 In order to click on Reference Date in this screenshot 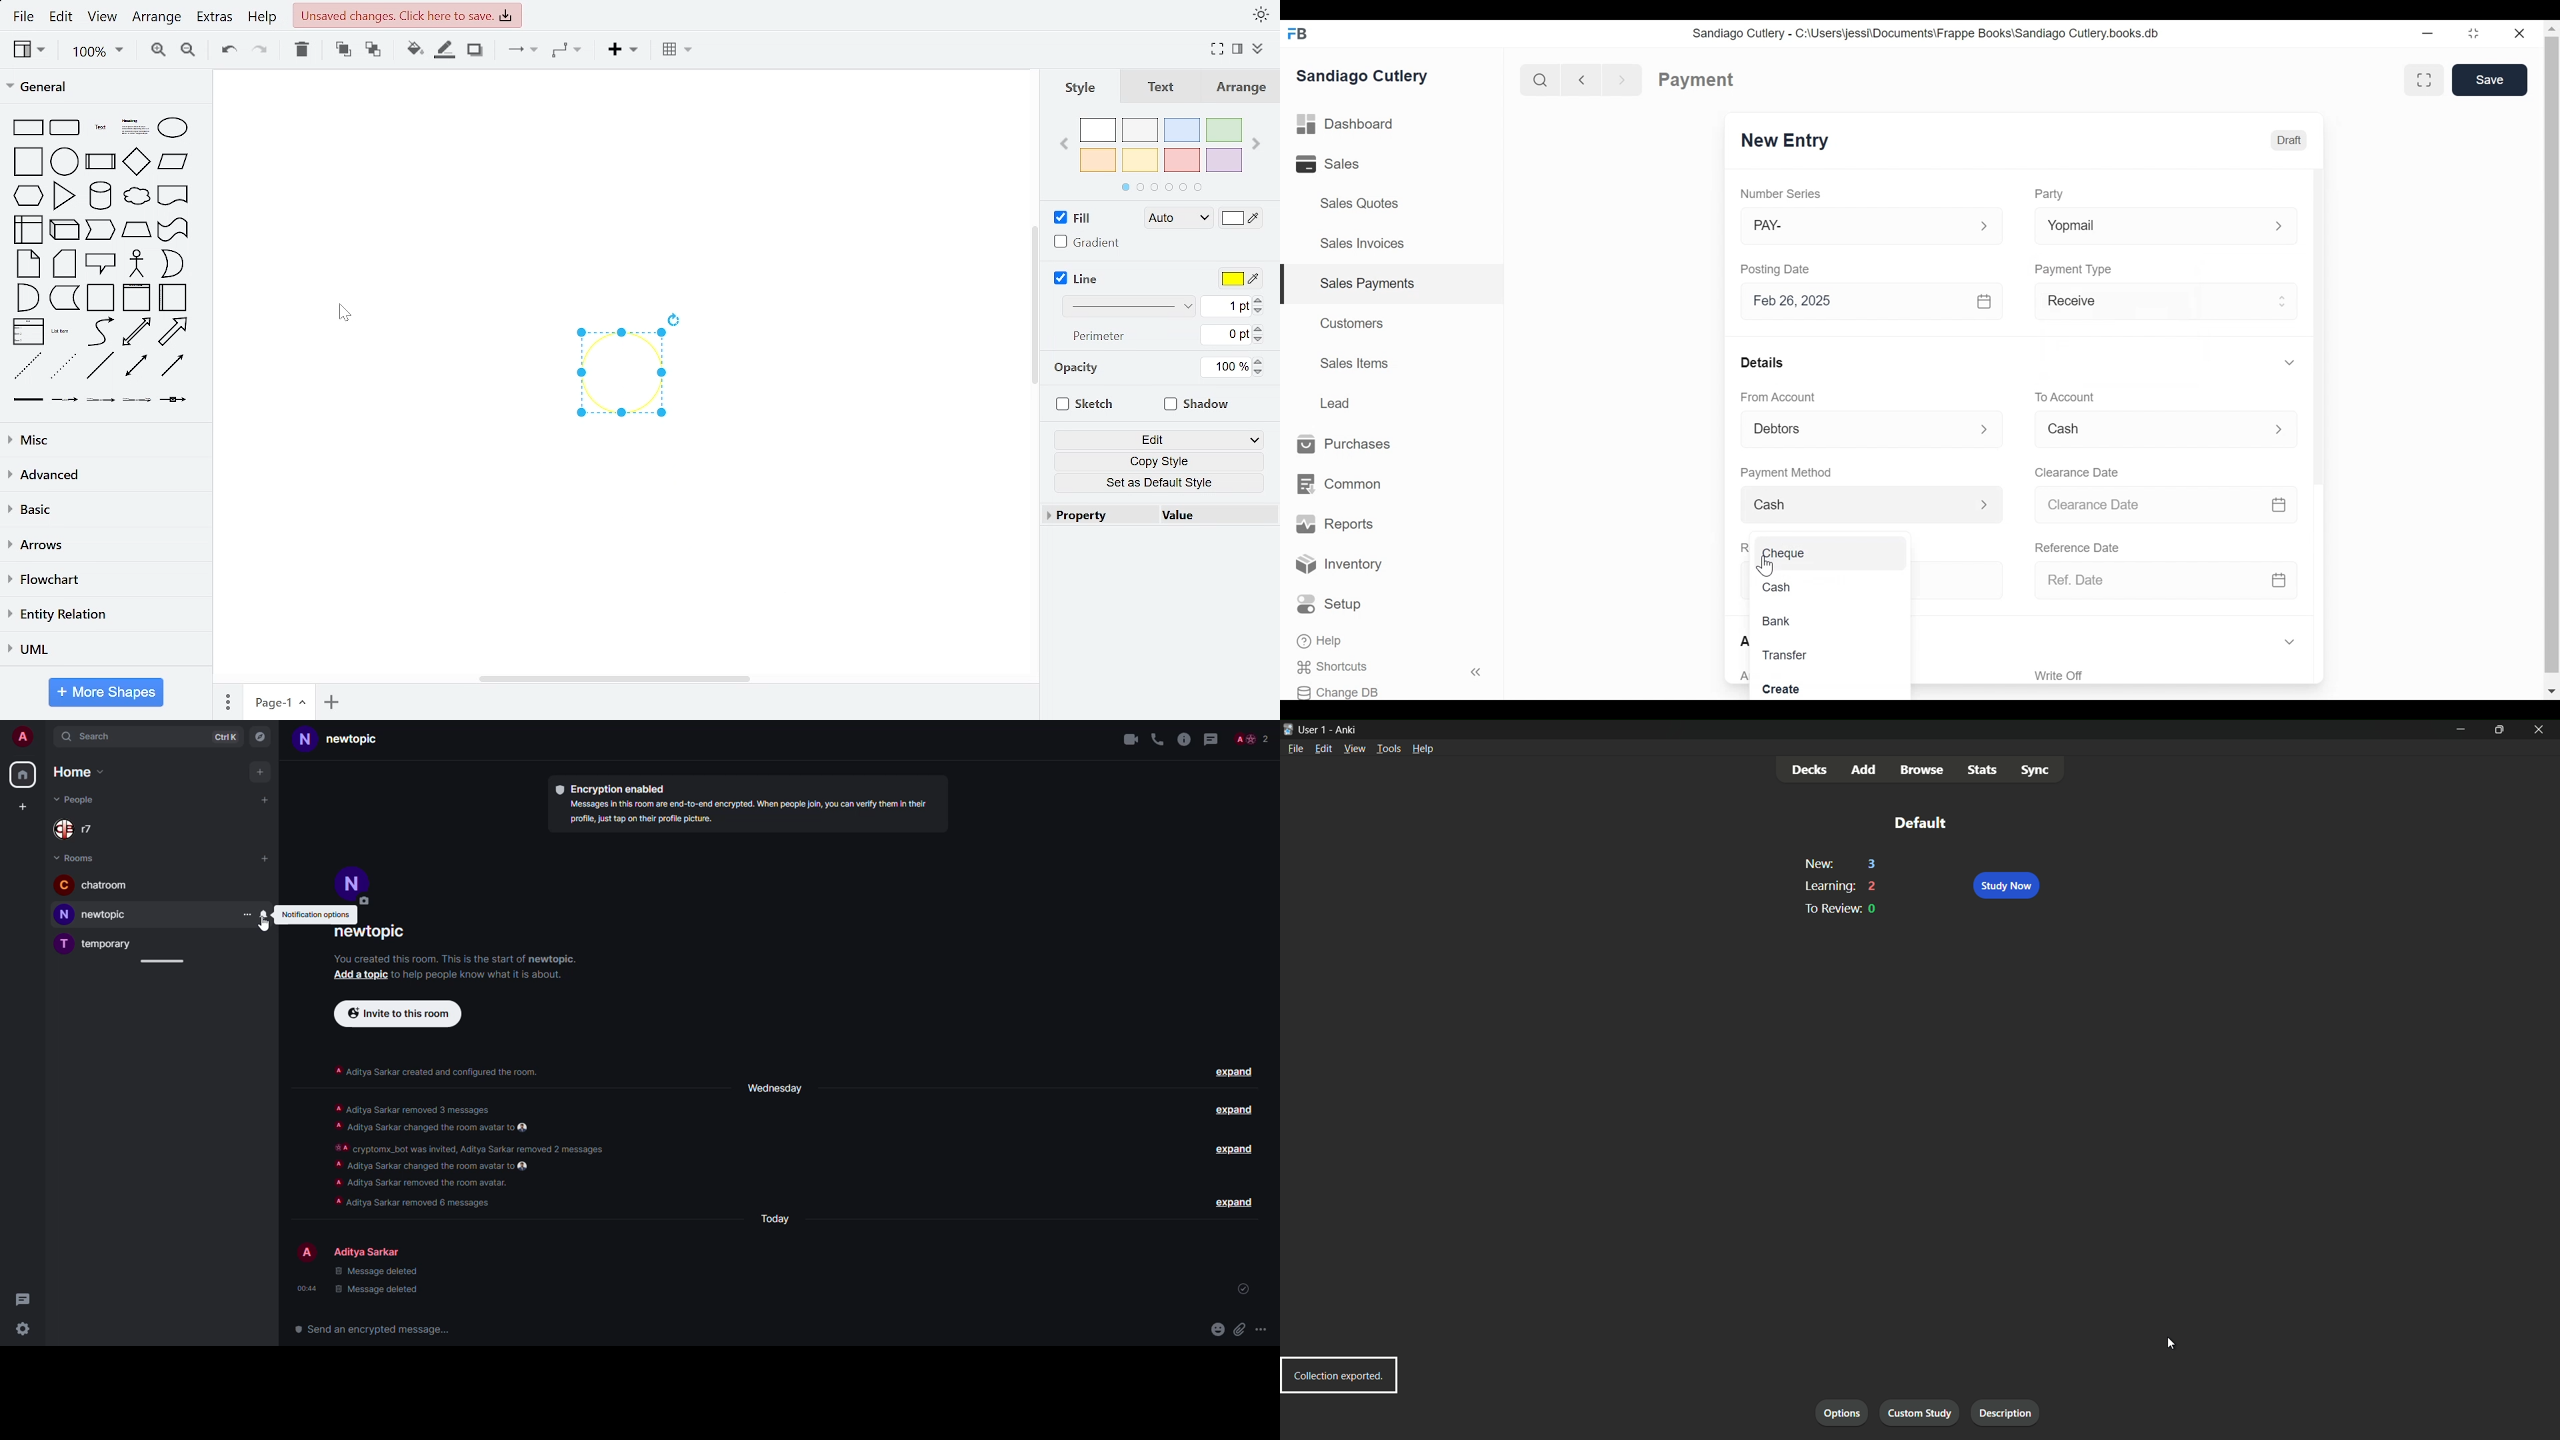, I will do `click(2077, 546)`.